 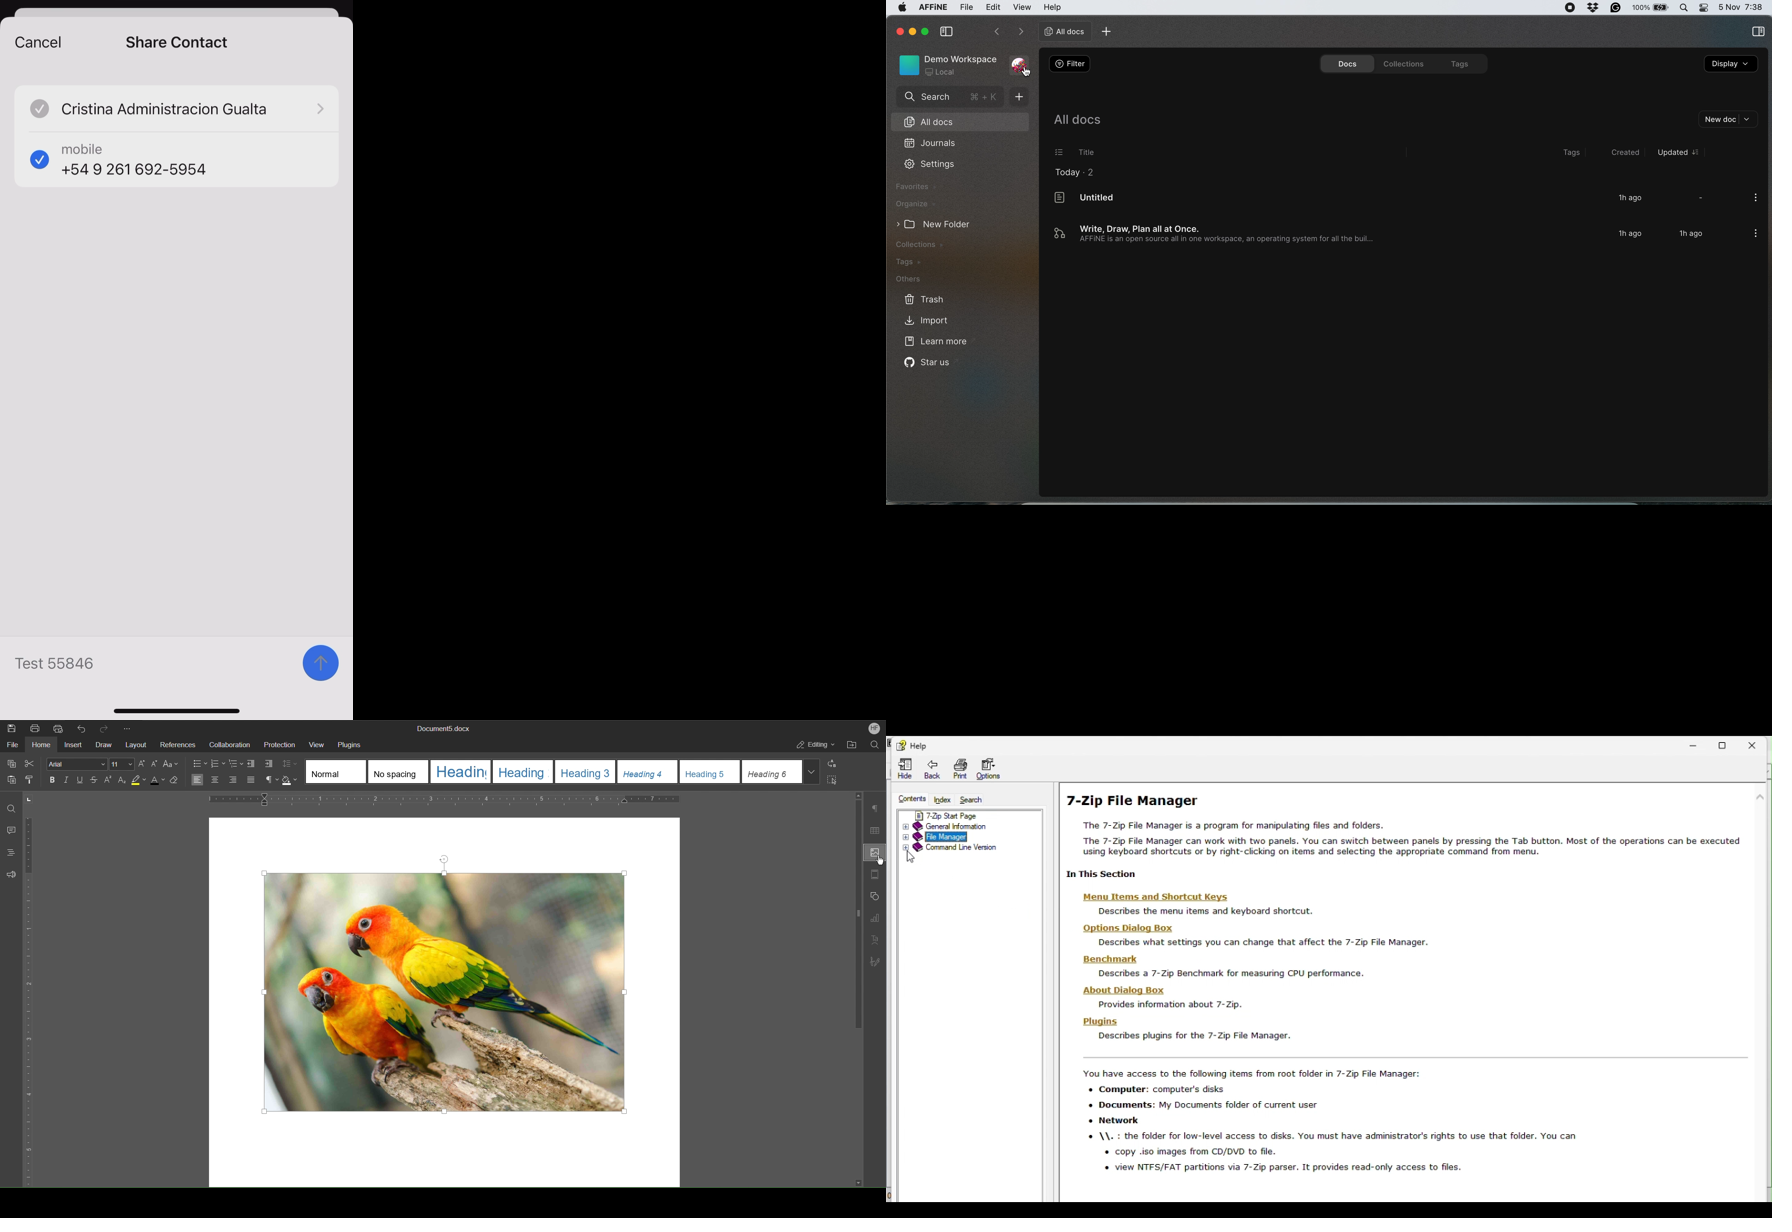 I want to click on battery, so click(x=1652, y=8).